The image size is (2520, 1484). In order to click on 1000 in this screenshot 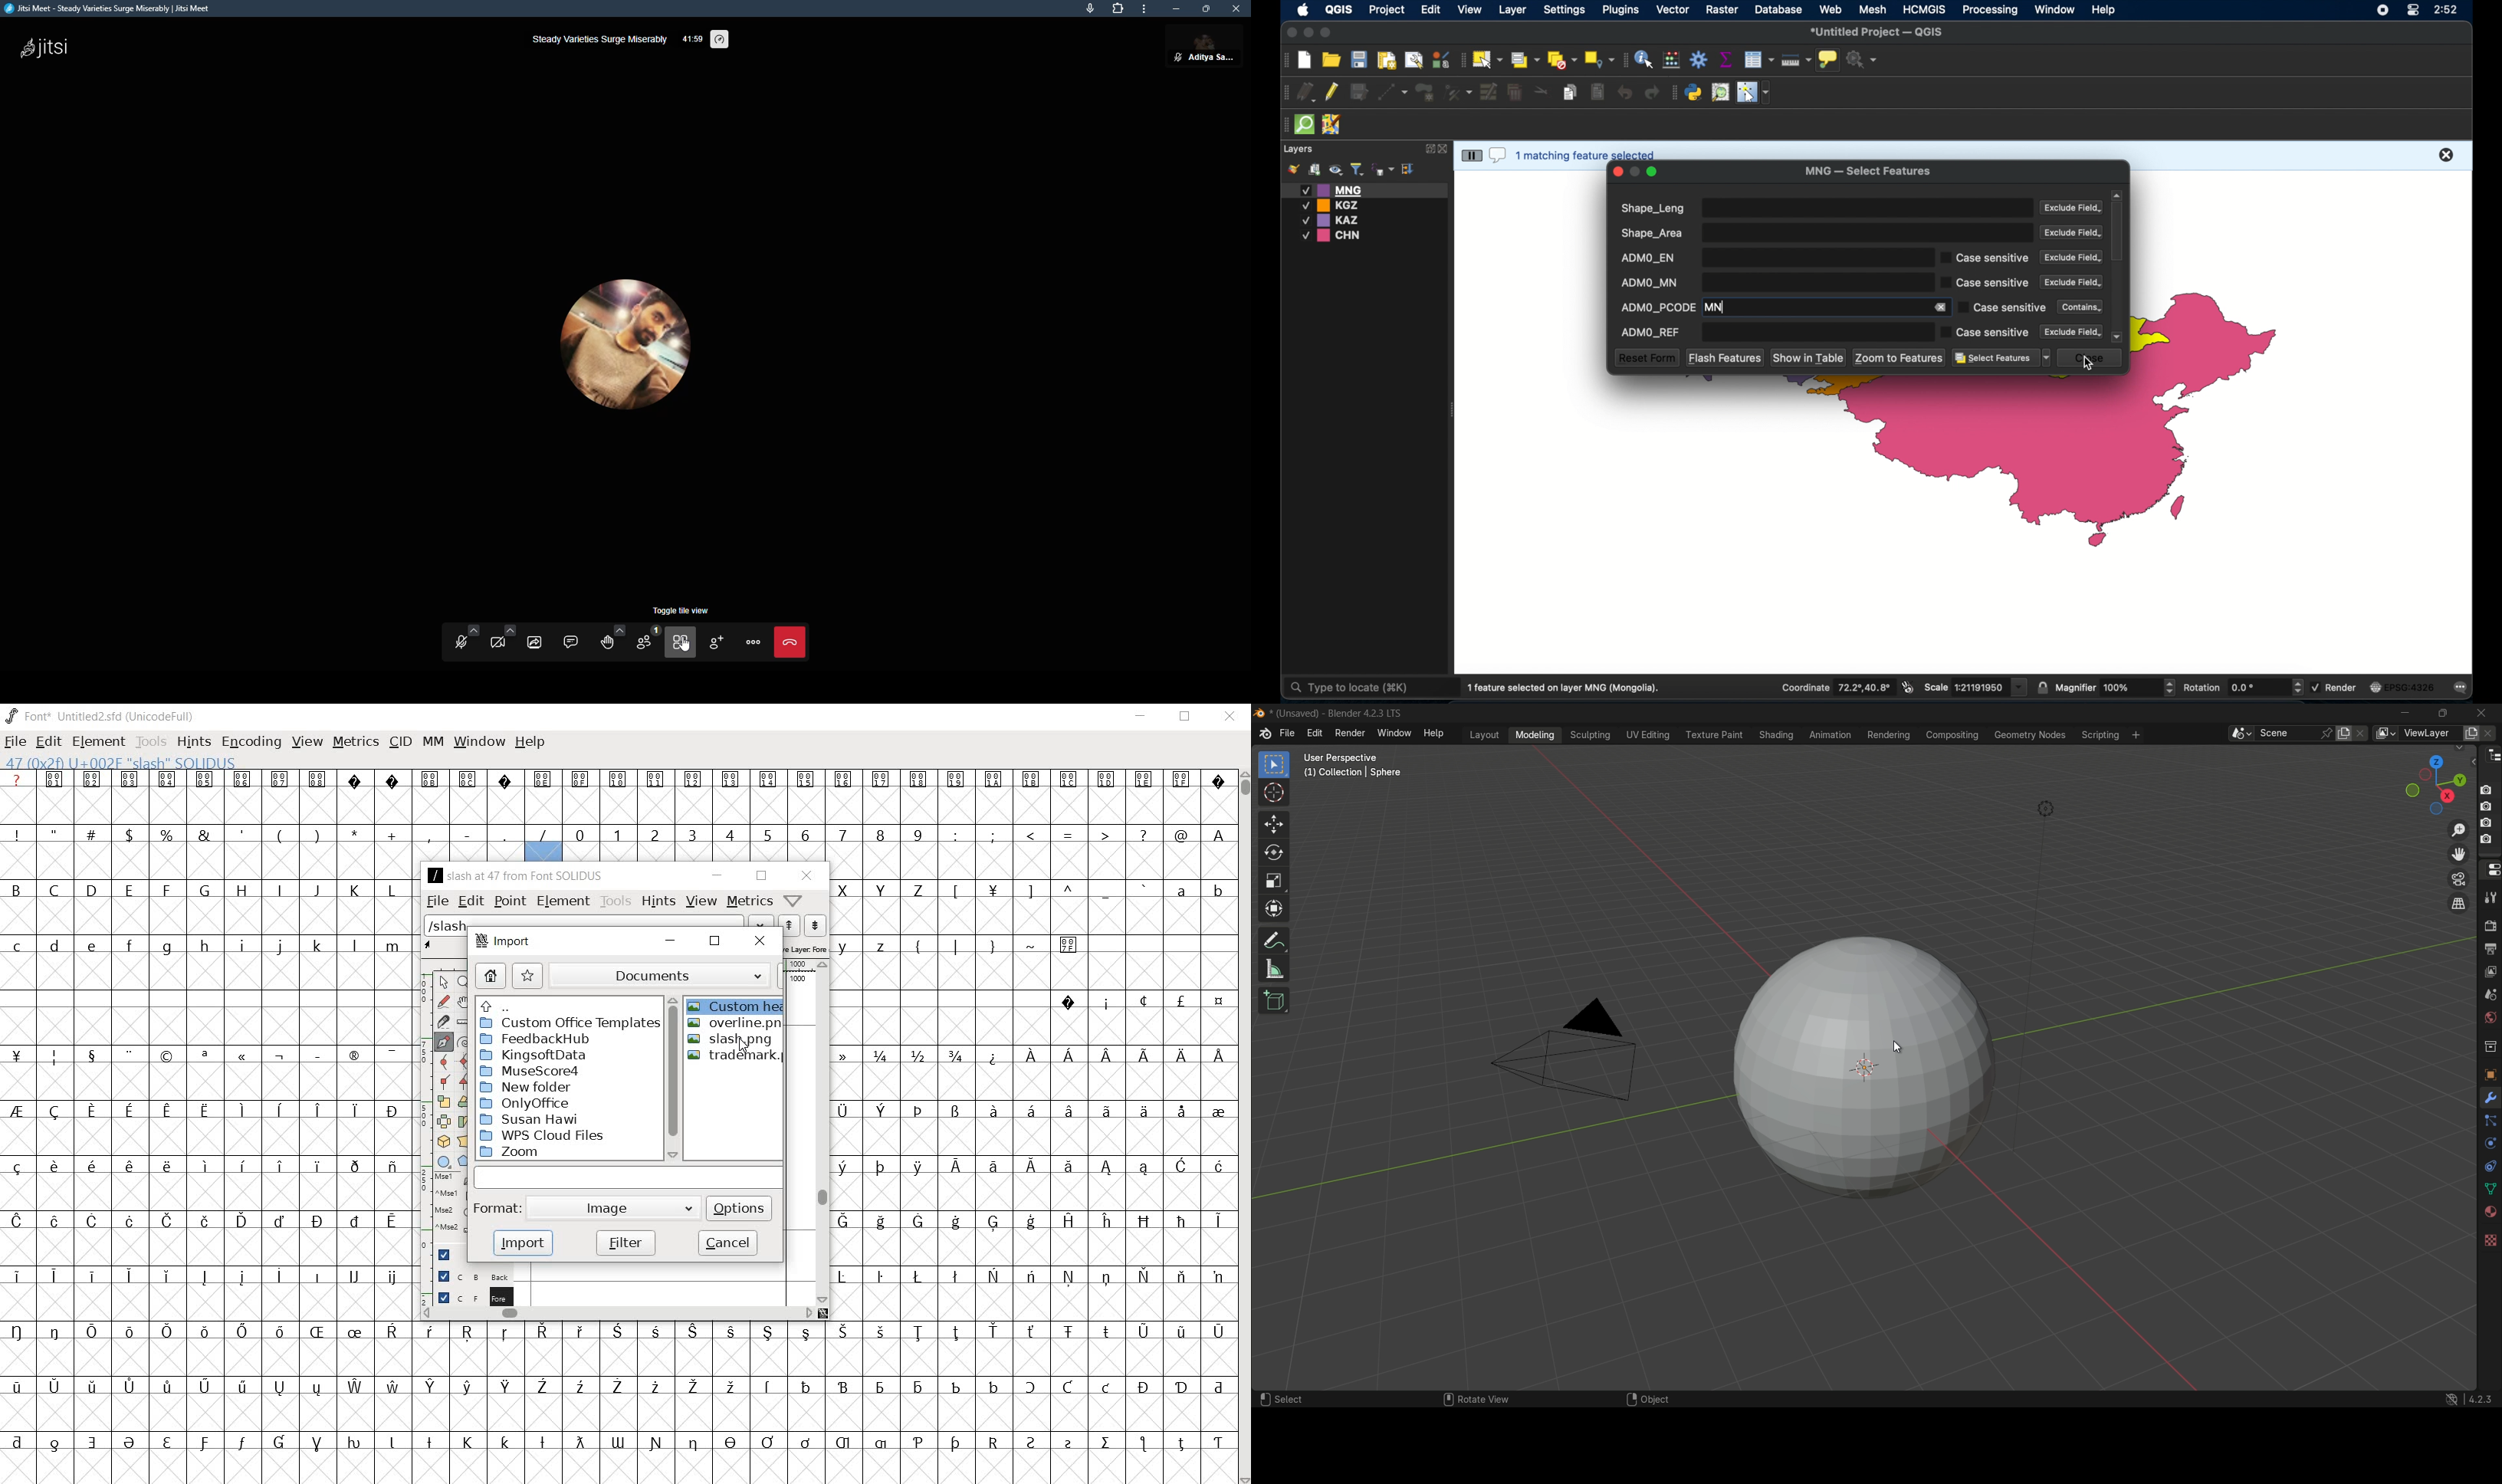, I will do `click(799, 980)`.